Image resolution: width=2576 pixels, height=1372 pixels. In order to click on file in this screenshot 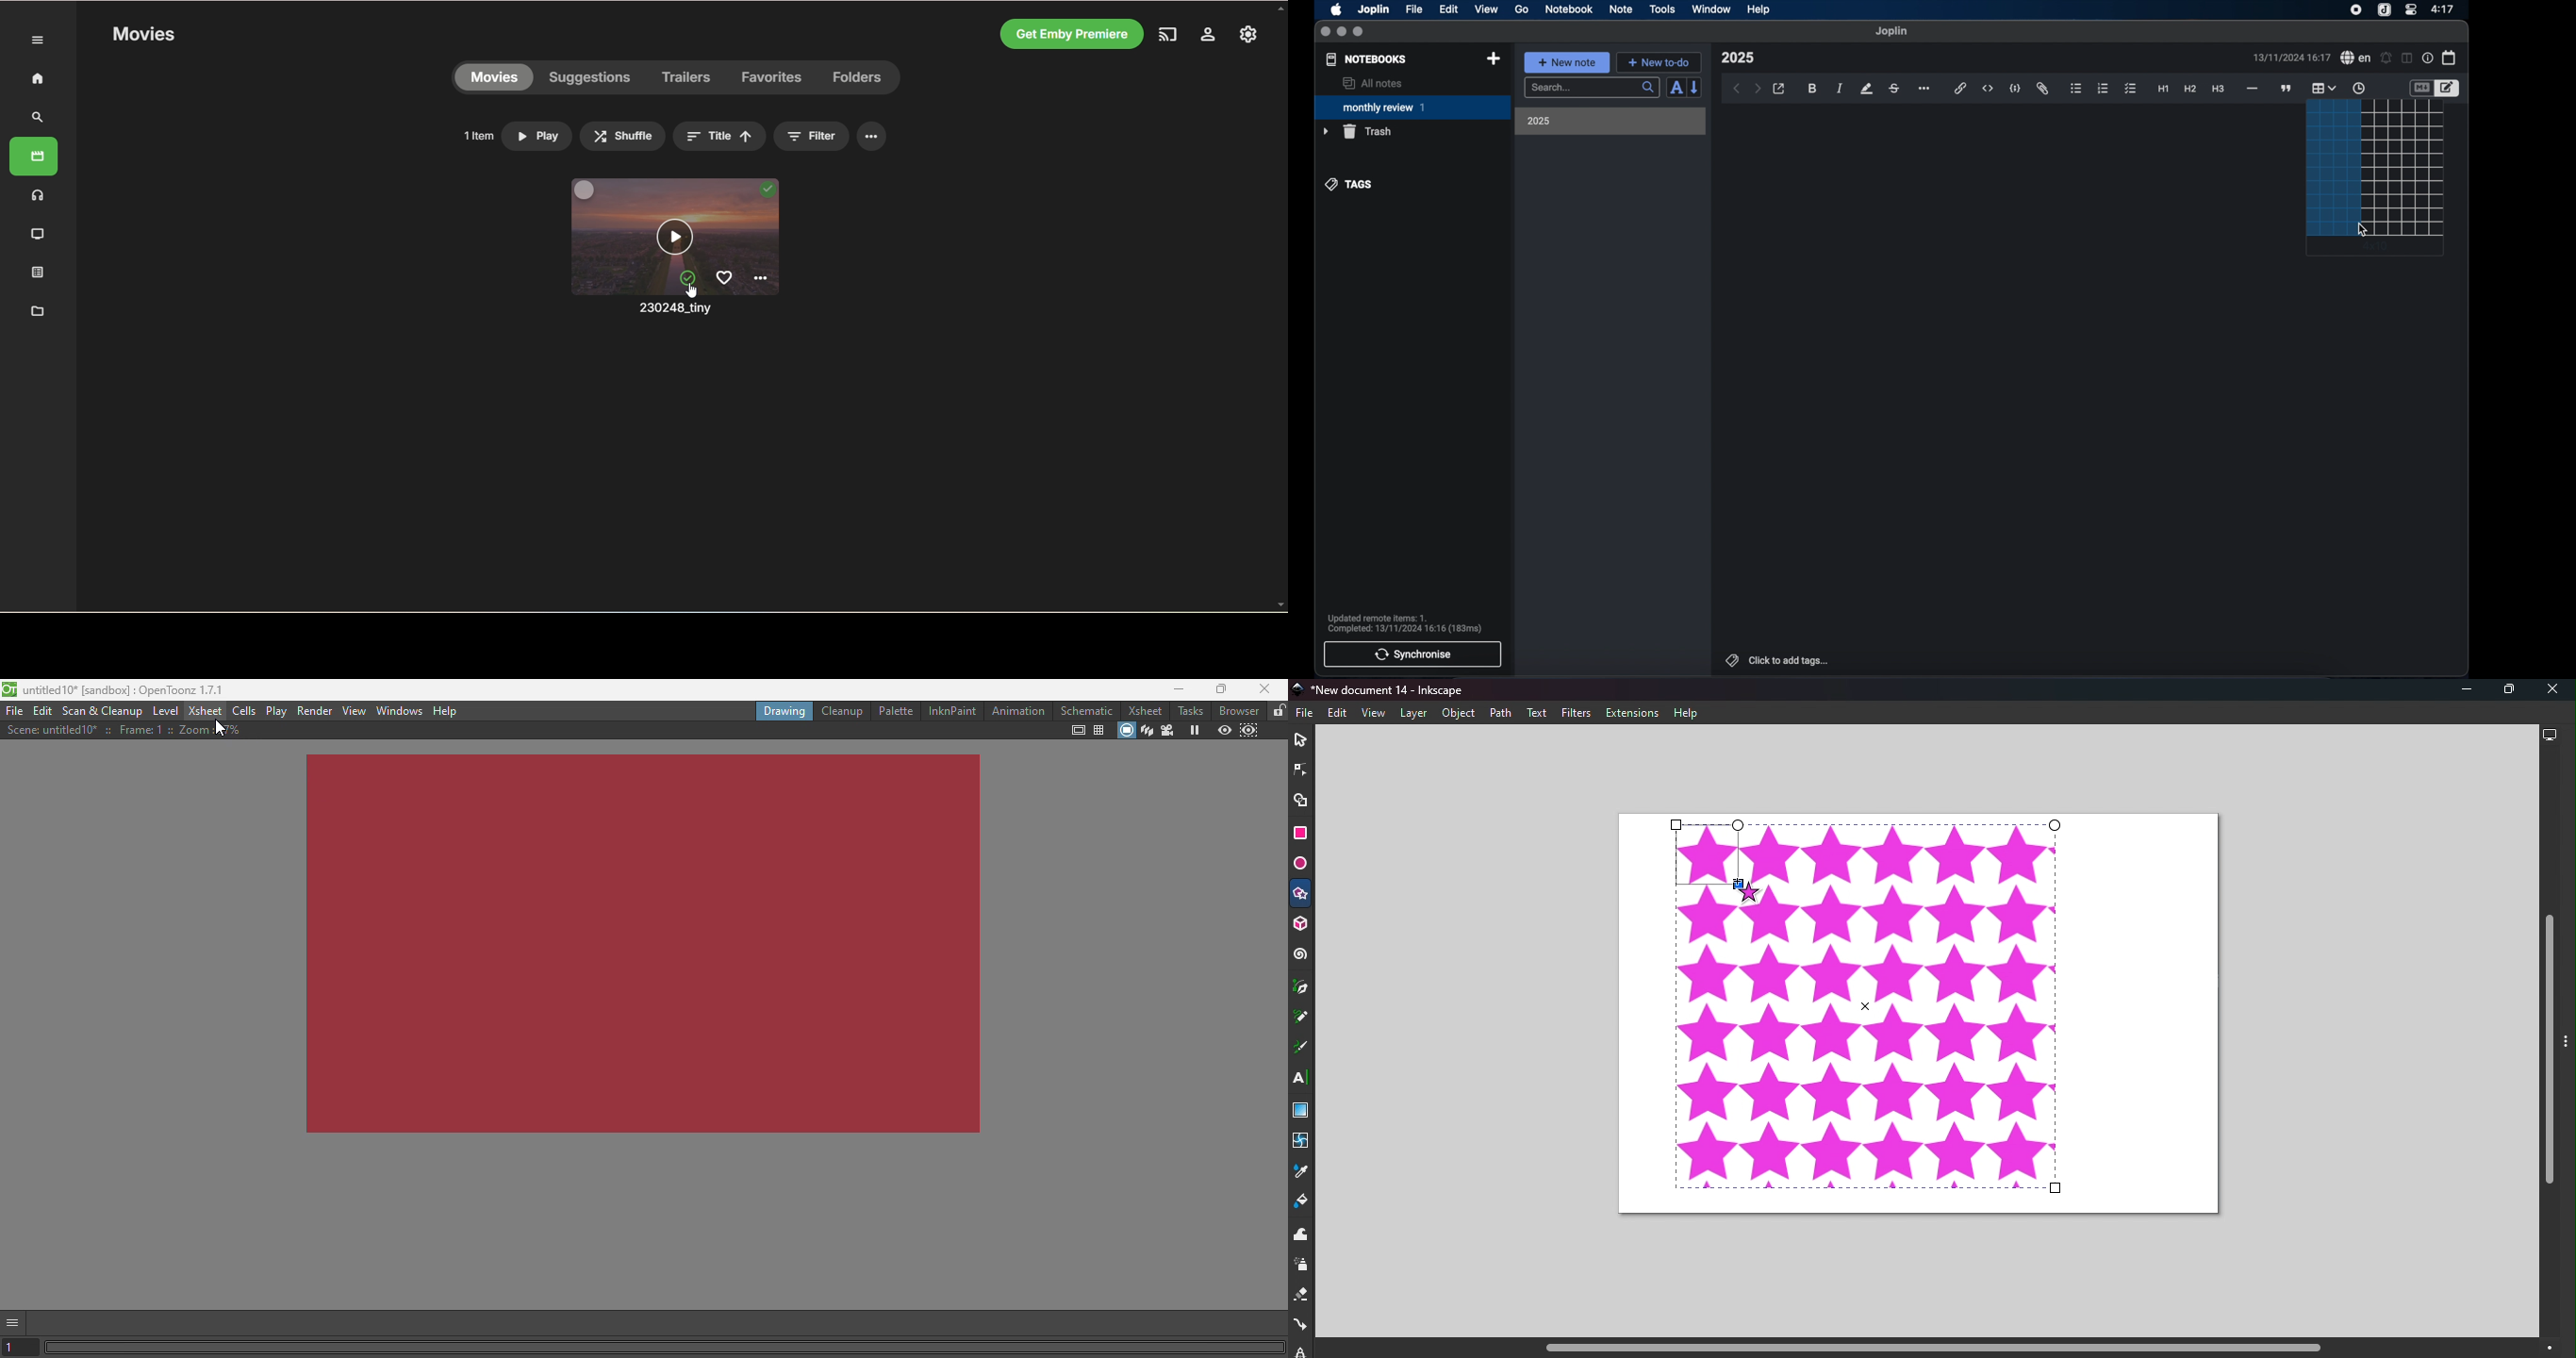, I will do `click(1414, 9)`.